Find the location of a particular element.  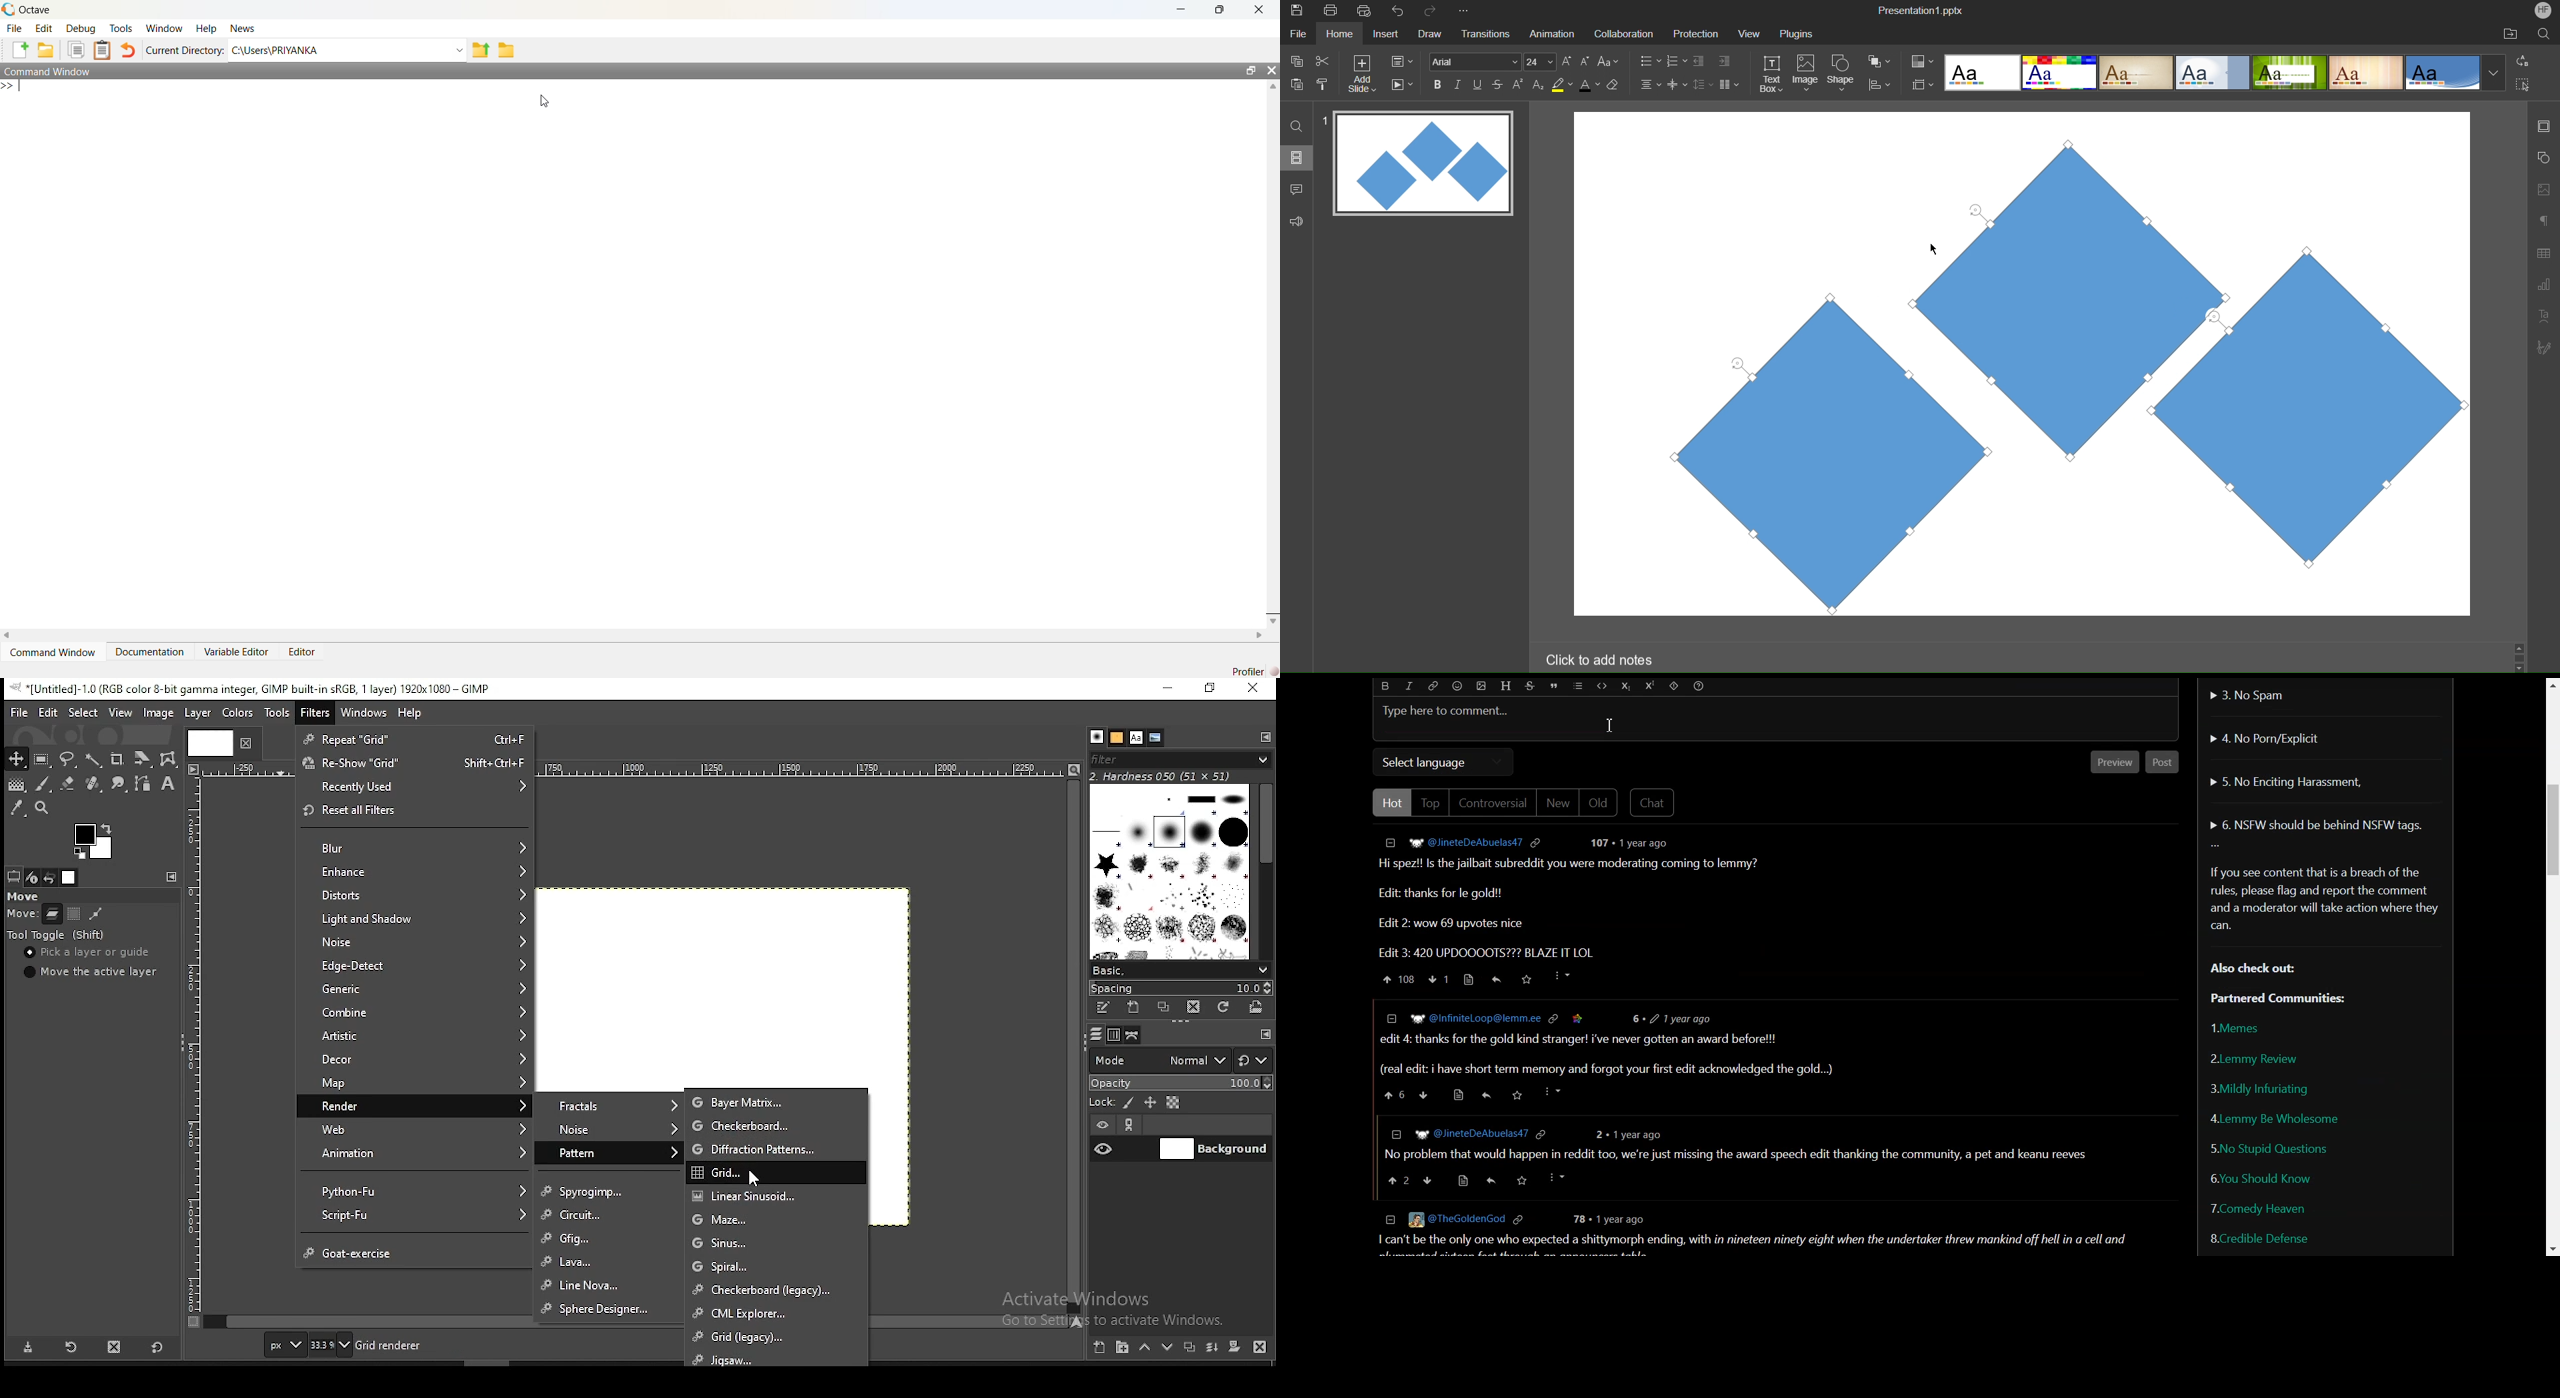

Old is located at coordinates (1598, 803).